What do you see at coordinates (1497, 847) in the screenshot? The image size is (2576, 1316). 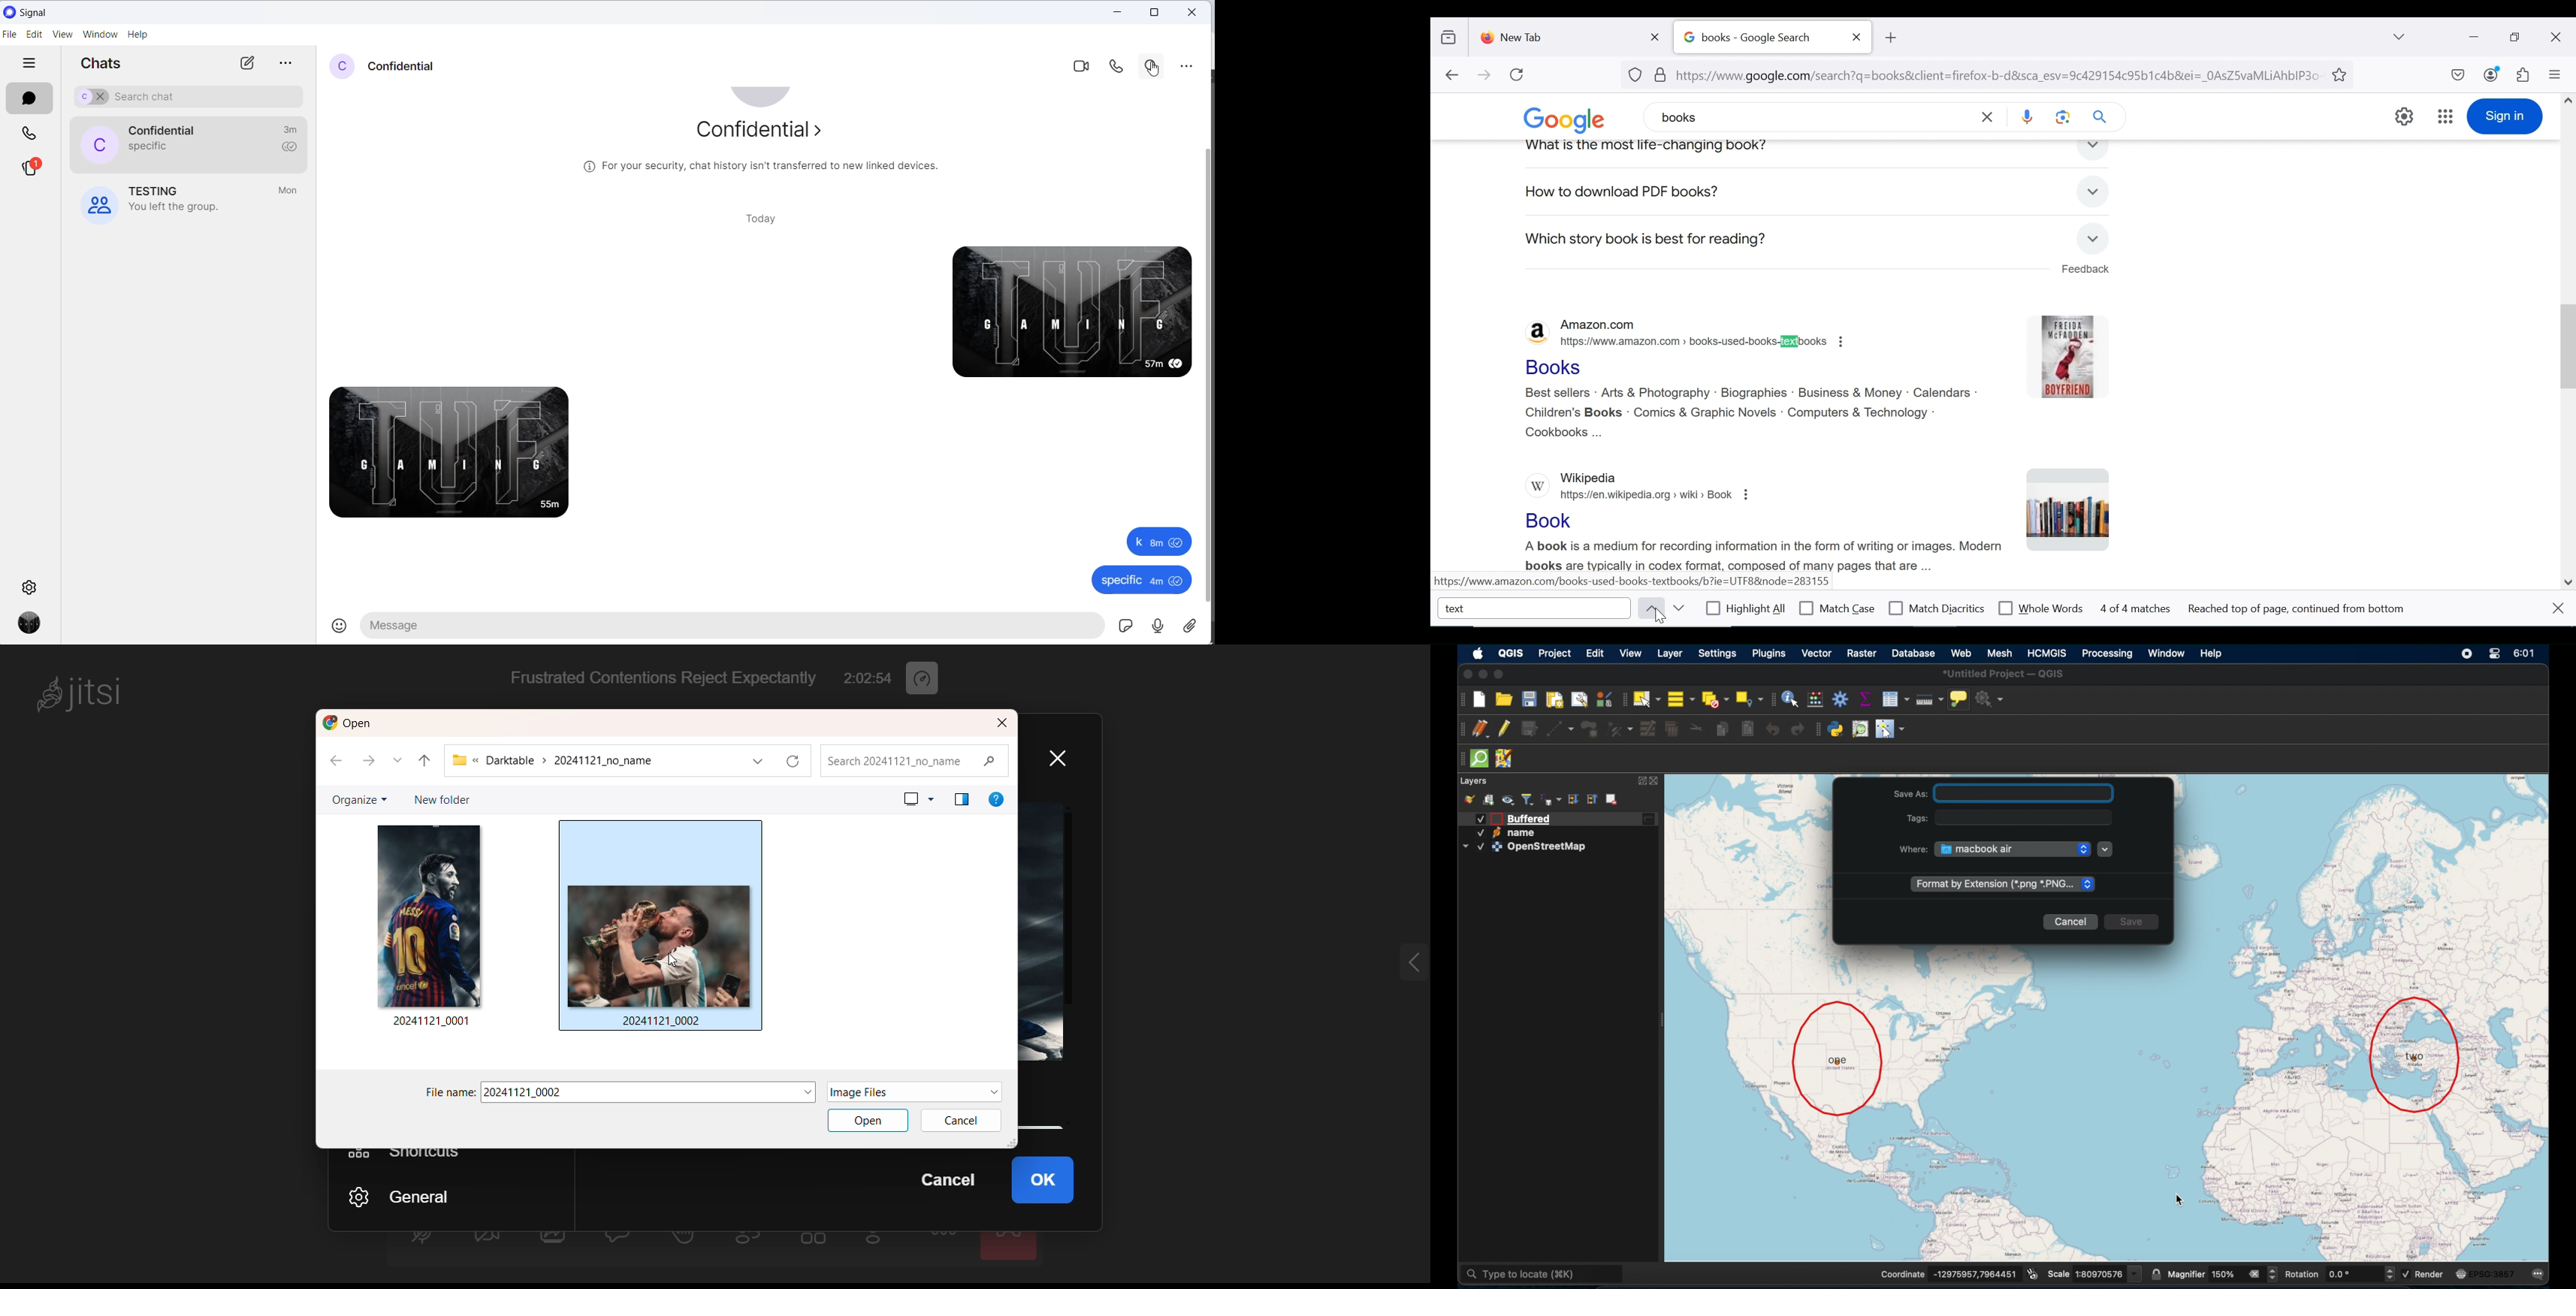 I see `icon` at bounding box center [1497, 847].